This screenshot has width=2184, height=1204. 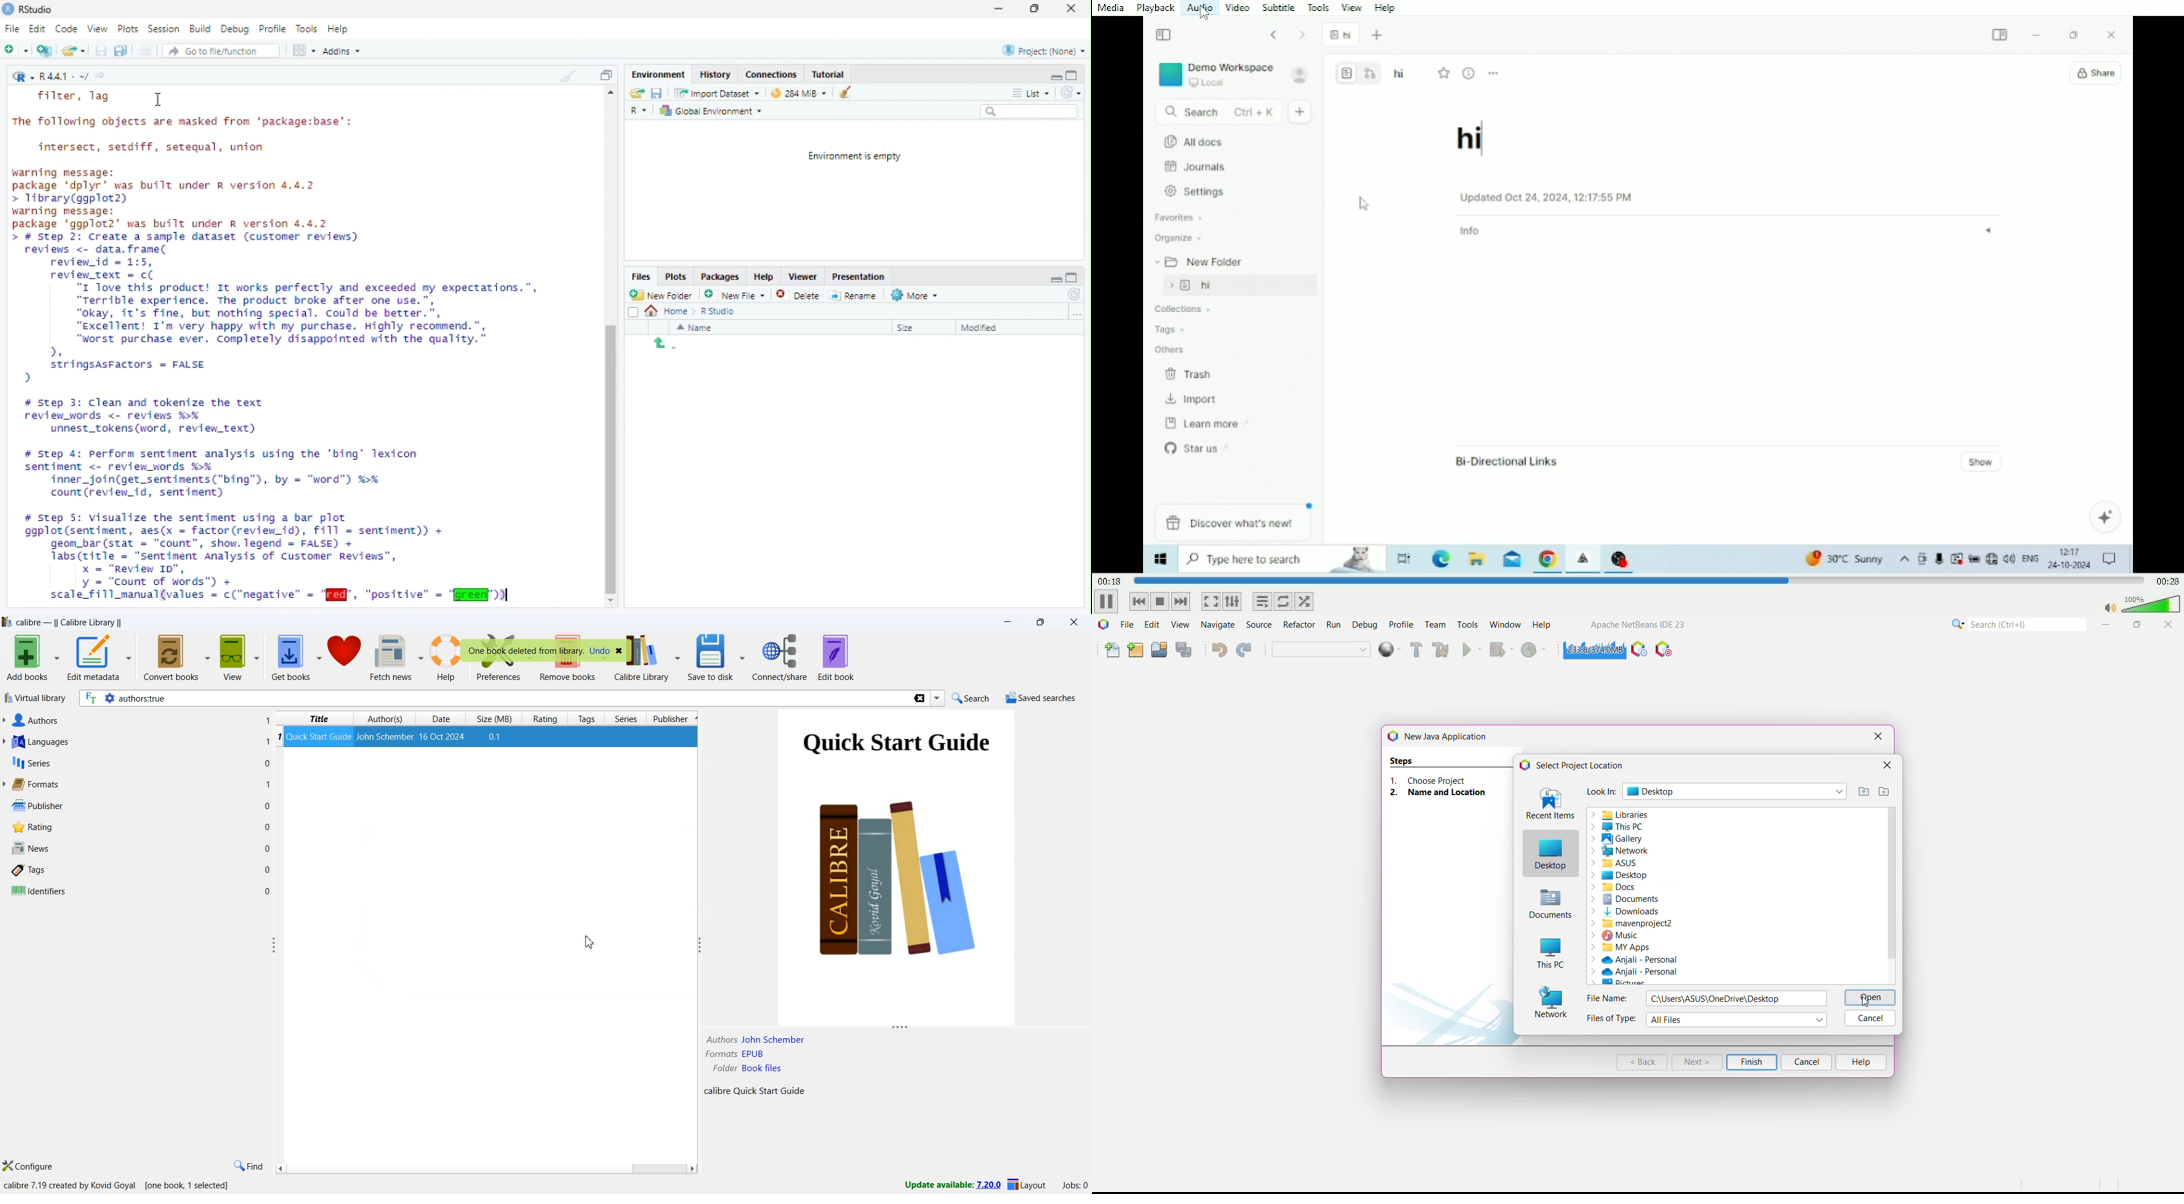 I want to click on 284 MiB, so click(x=796, y=91).